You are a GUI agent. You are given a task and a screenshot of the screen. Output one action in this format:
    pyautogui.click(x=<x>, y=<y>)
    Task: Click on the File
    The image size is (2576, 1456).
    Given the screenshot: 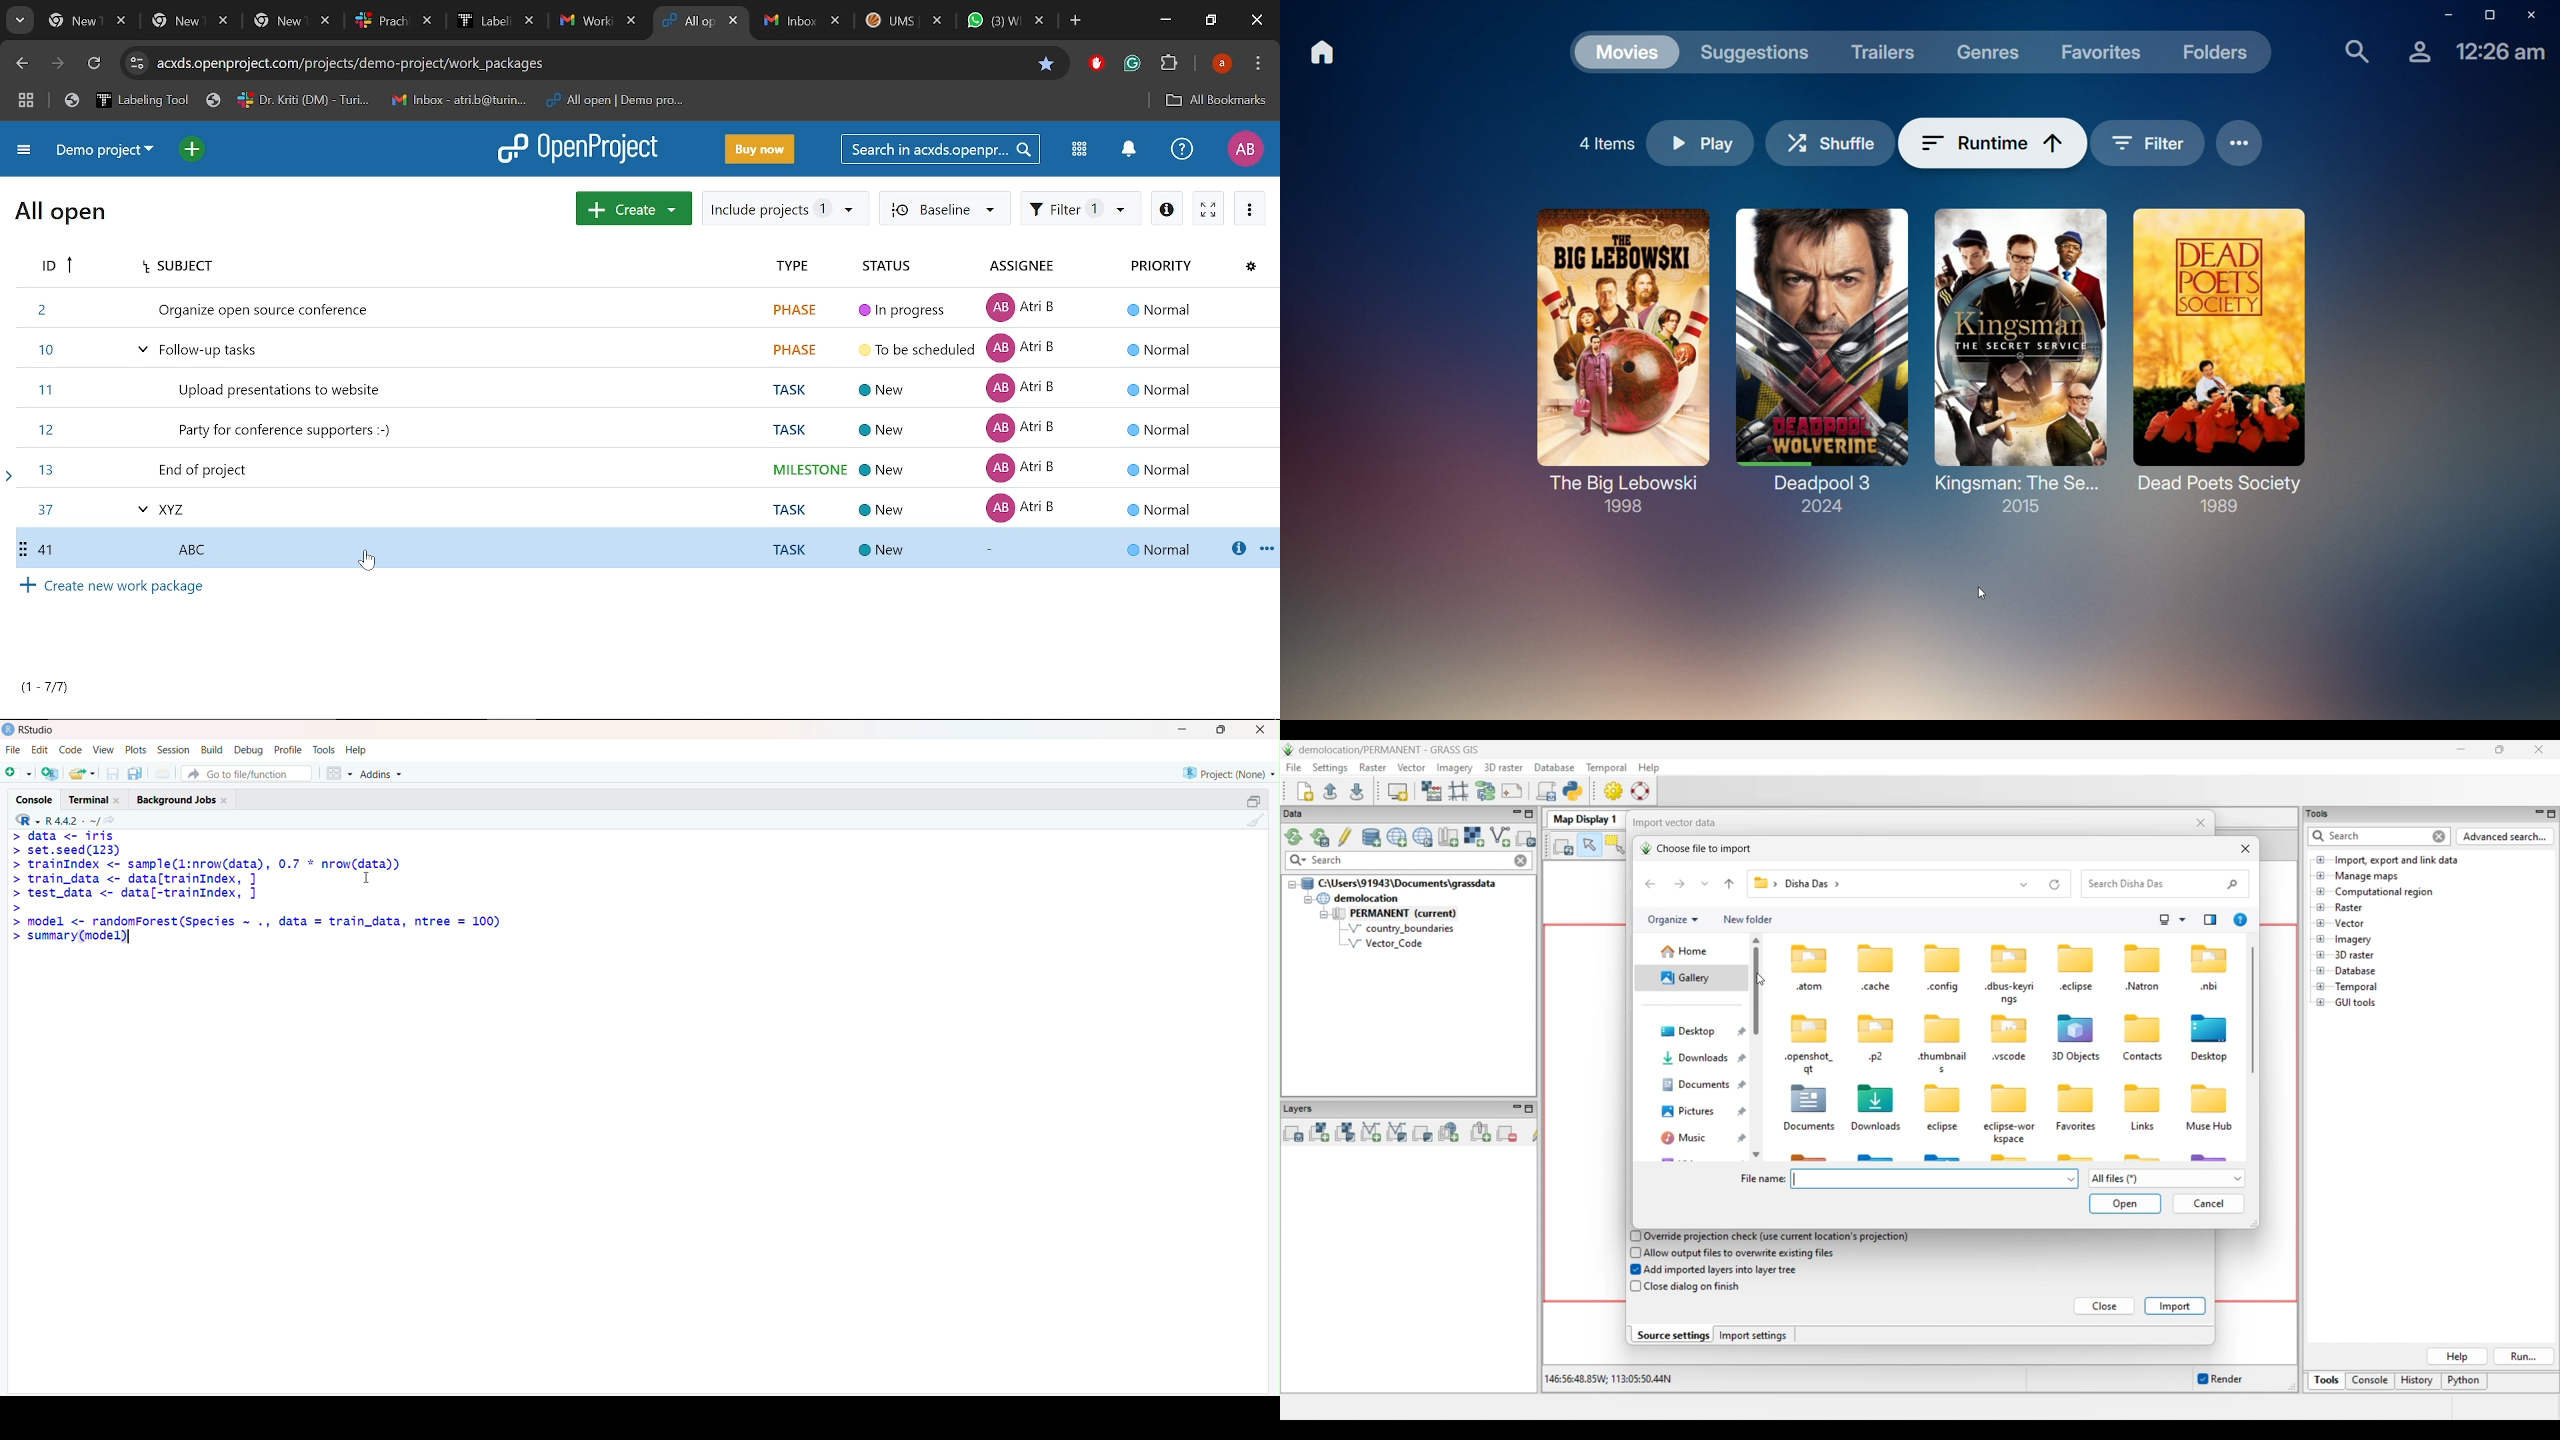 What is the action you would take?
    pyautogui.click(x=13, y=749)
    